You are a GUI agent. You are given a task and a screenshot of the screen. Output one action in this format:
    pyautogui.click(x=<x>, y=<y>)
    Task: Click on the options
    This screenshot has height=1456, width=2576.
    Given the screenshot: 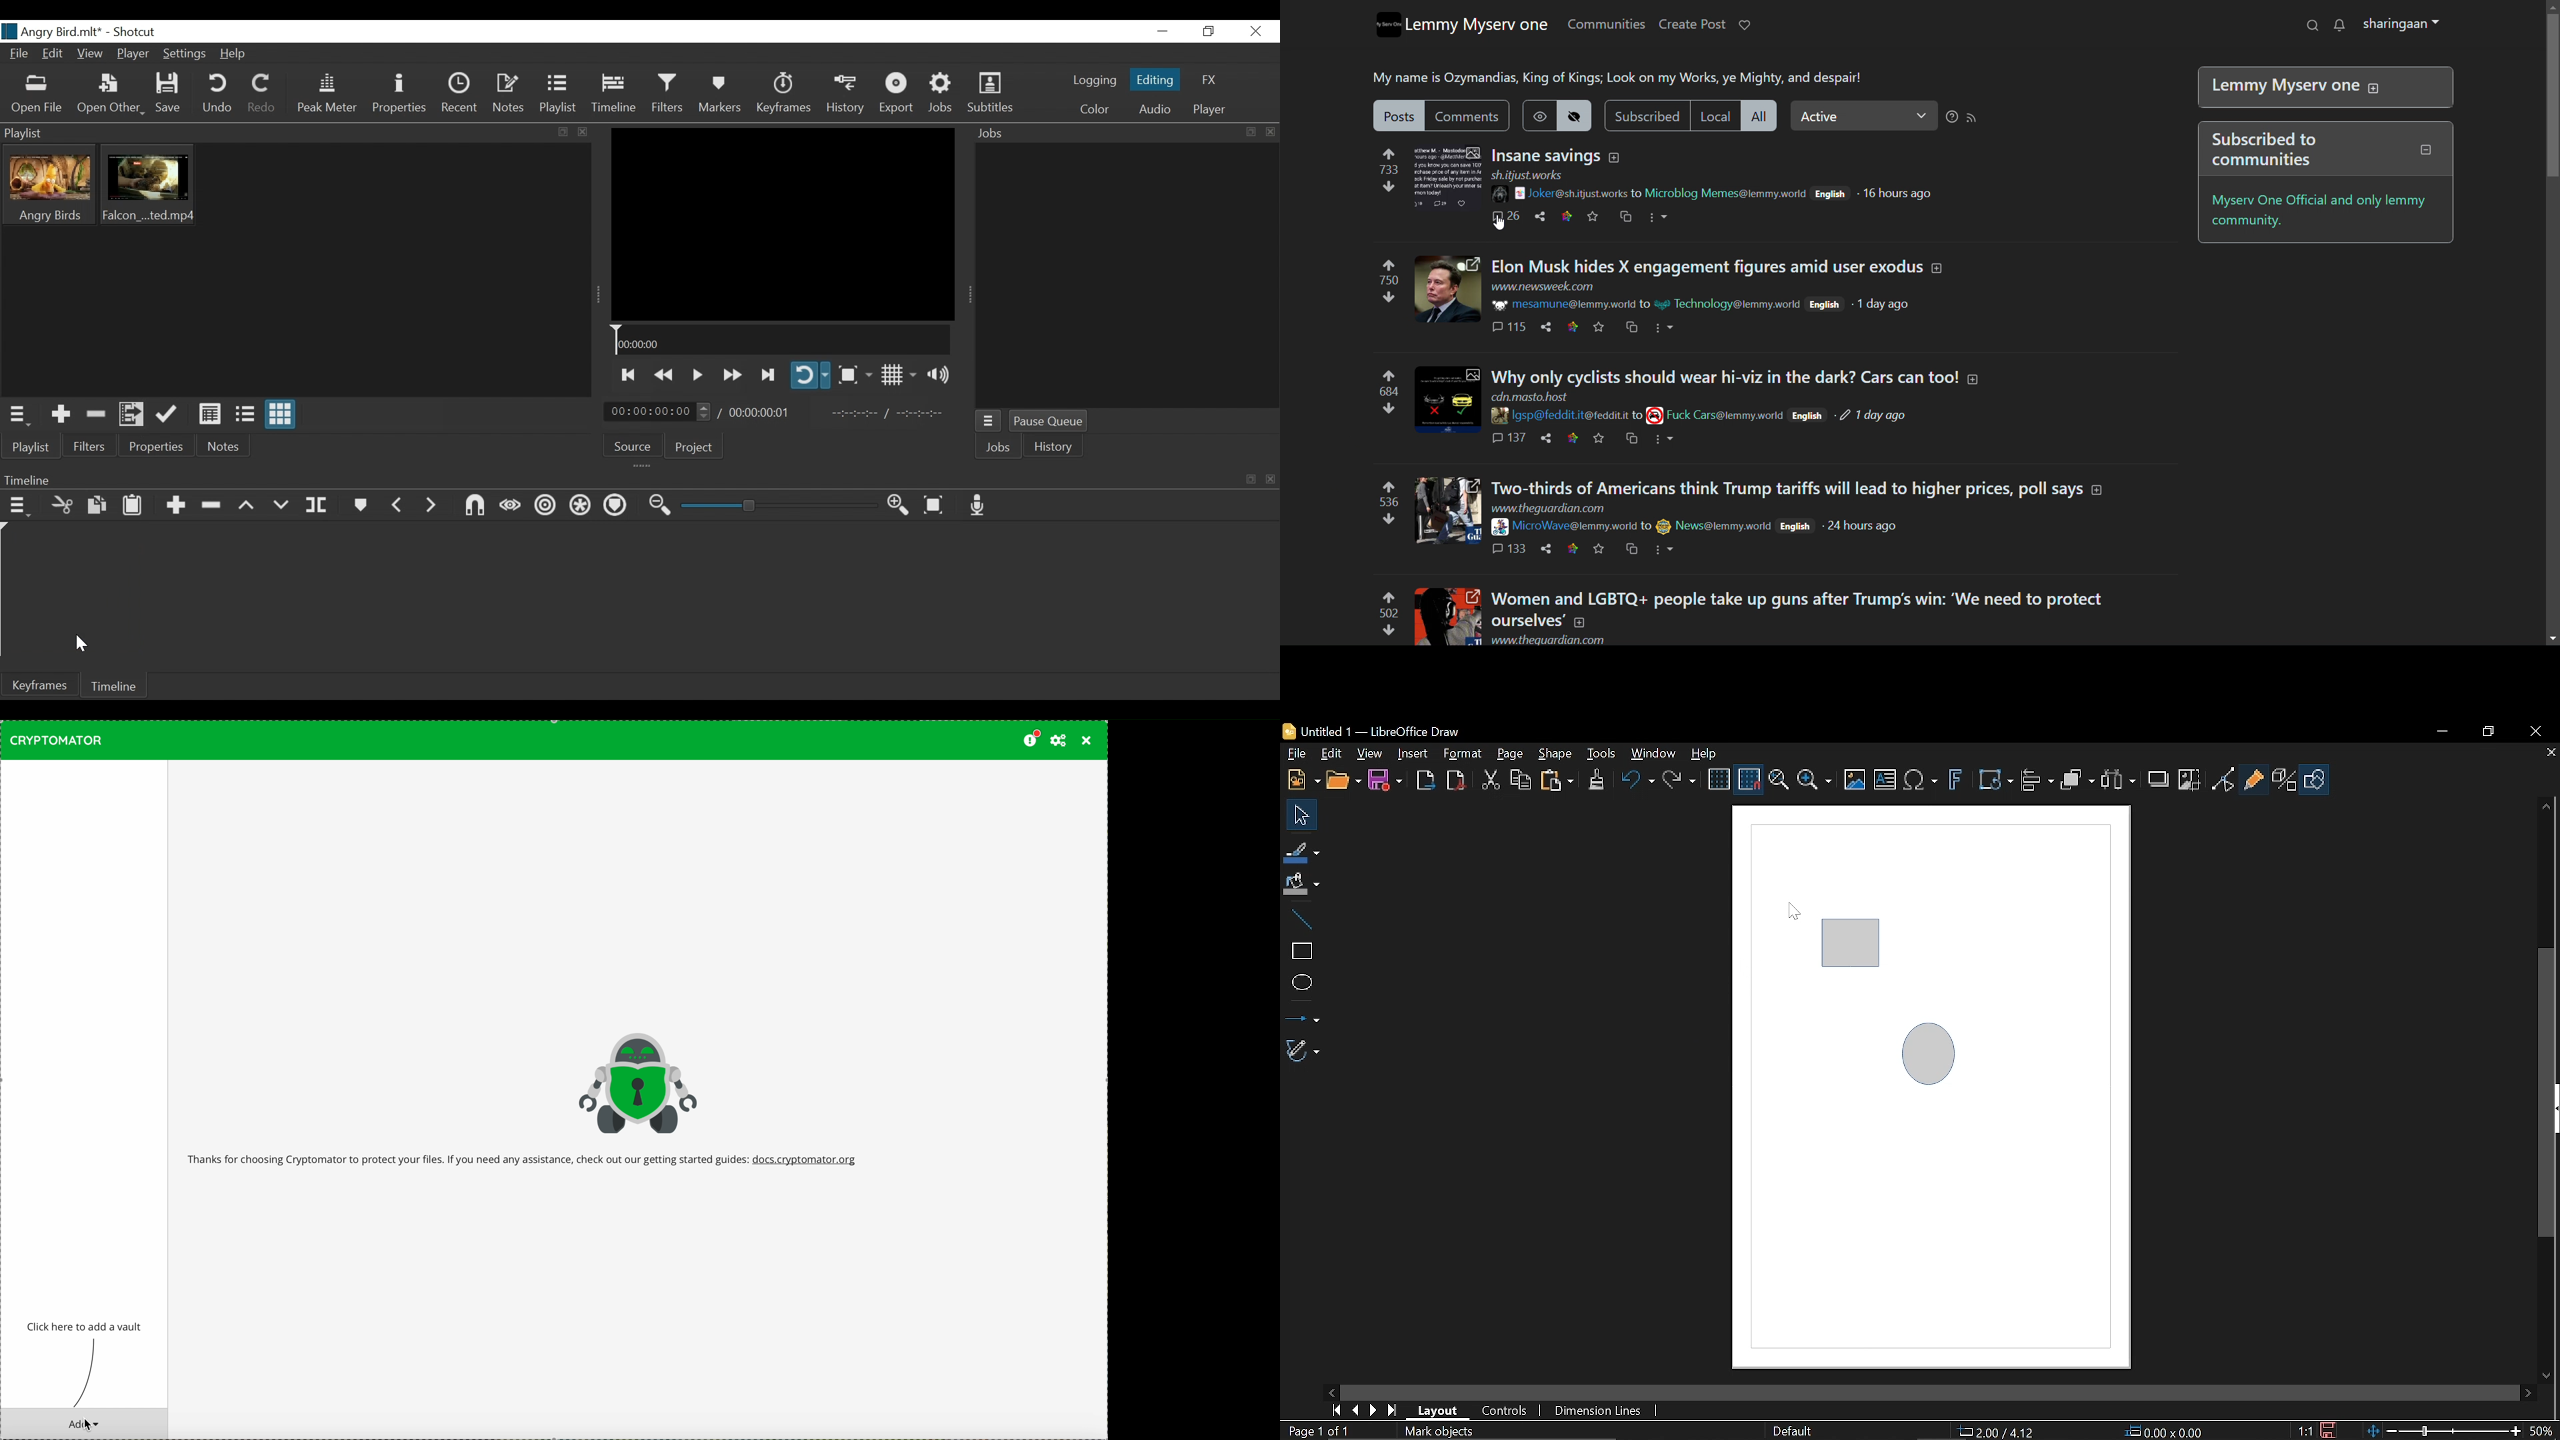 What is the action you would take?
    pyautogui.click(x=1665, y=439)
    